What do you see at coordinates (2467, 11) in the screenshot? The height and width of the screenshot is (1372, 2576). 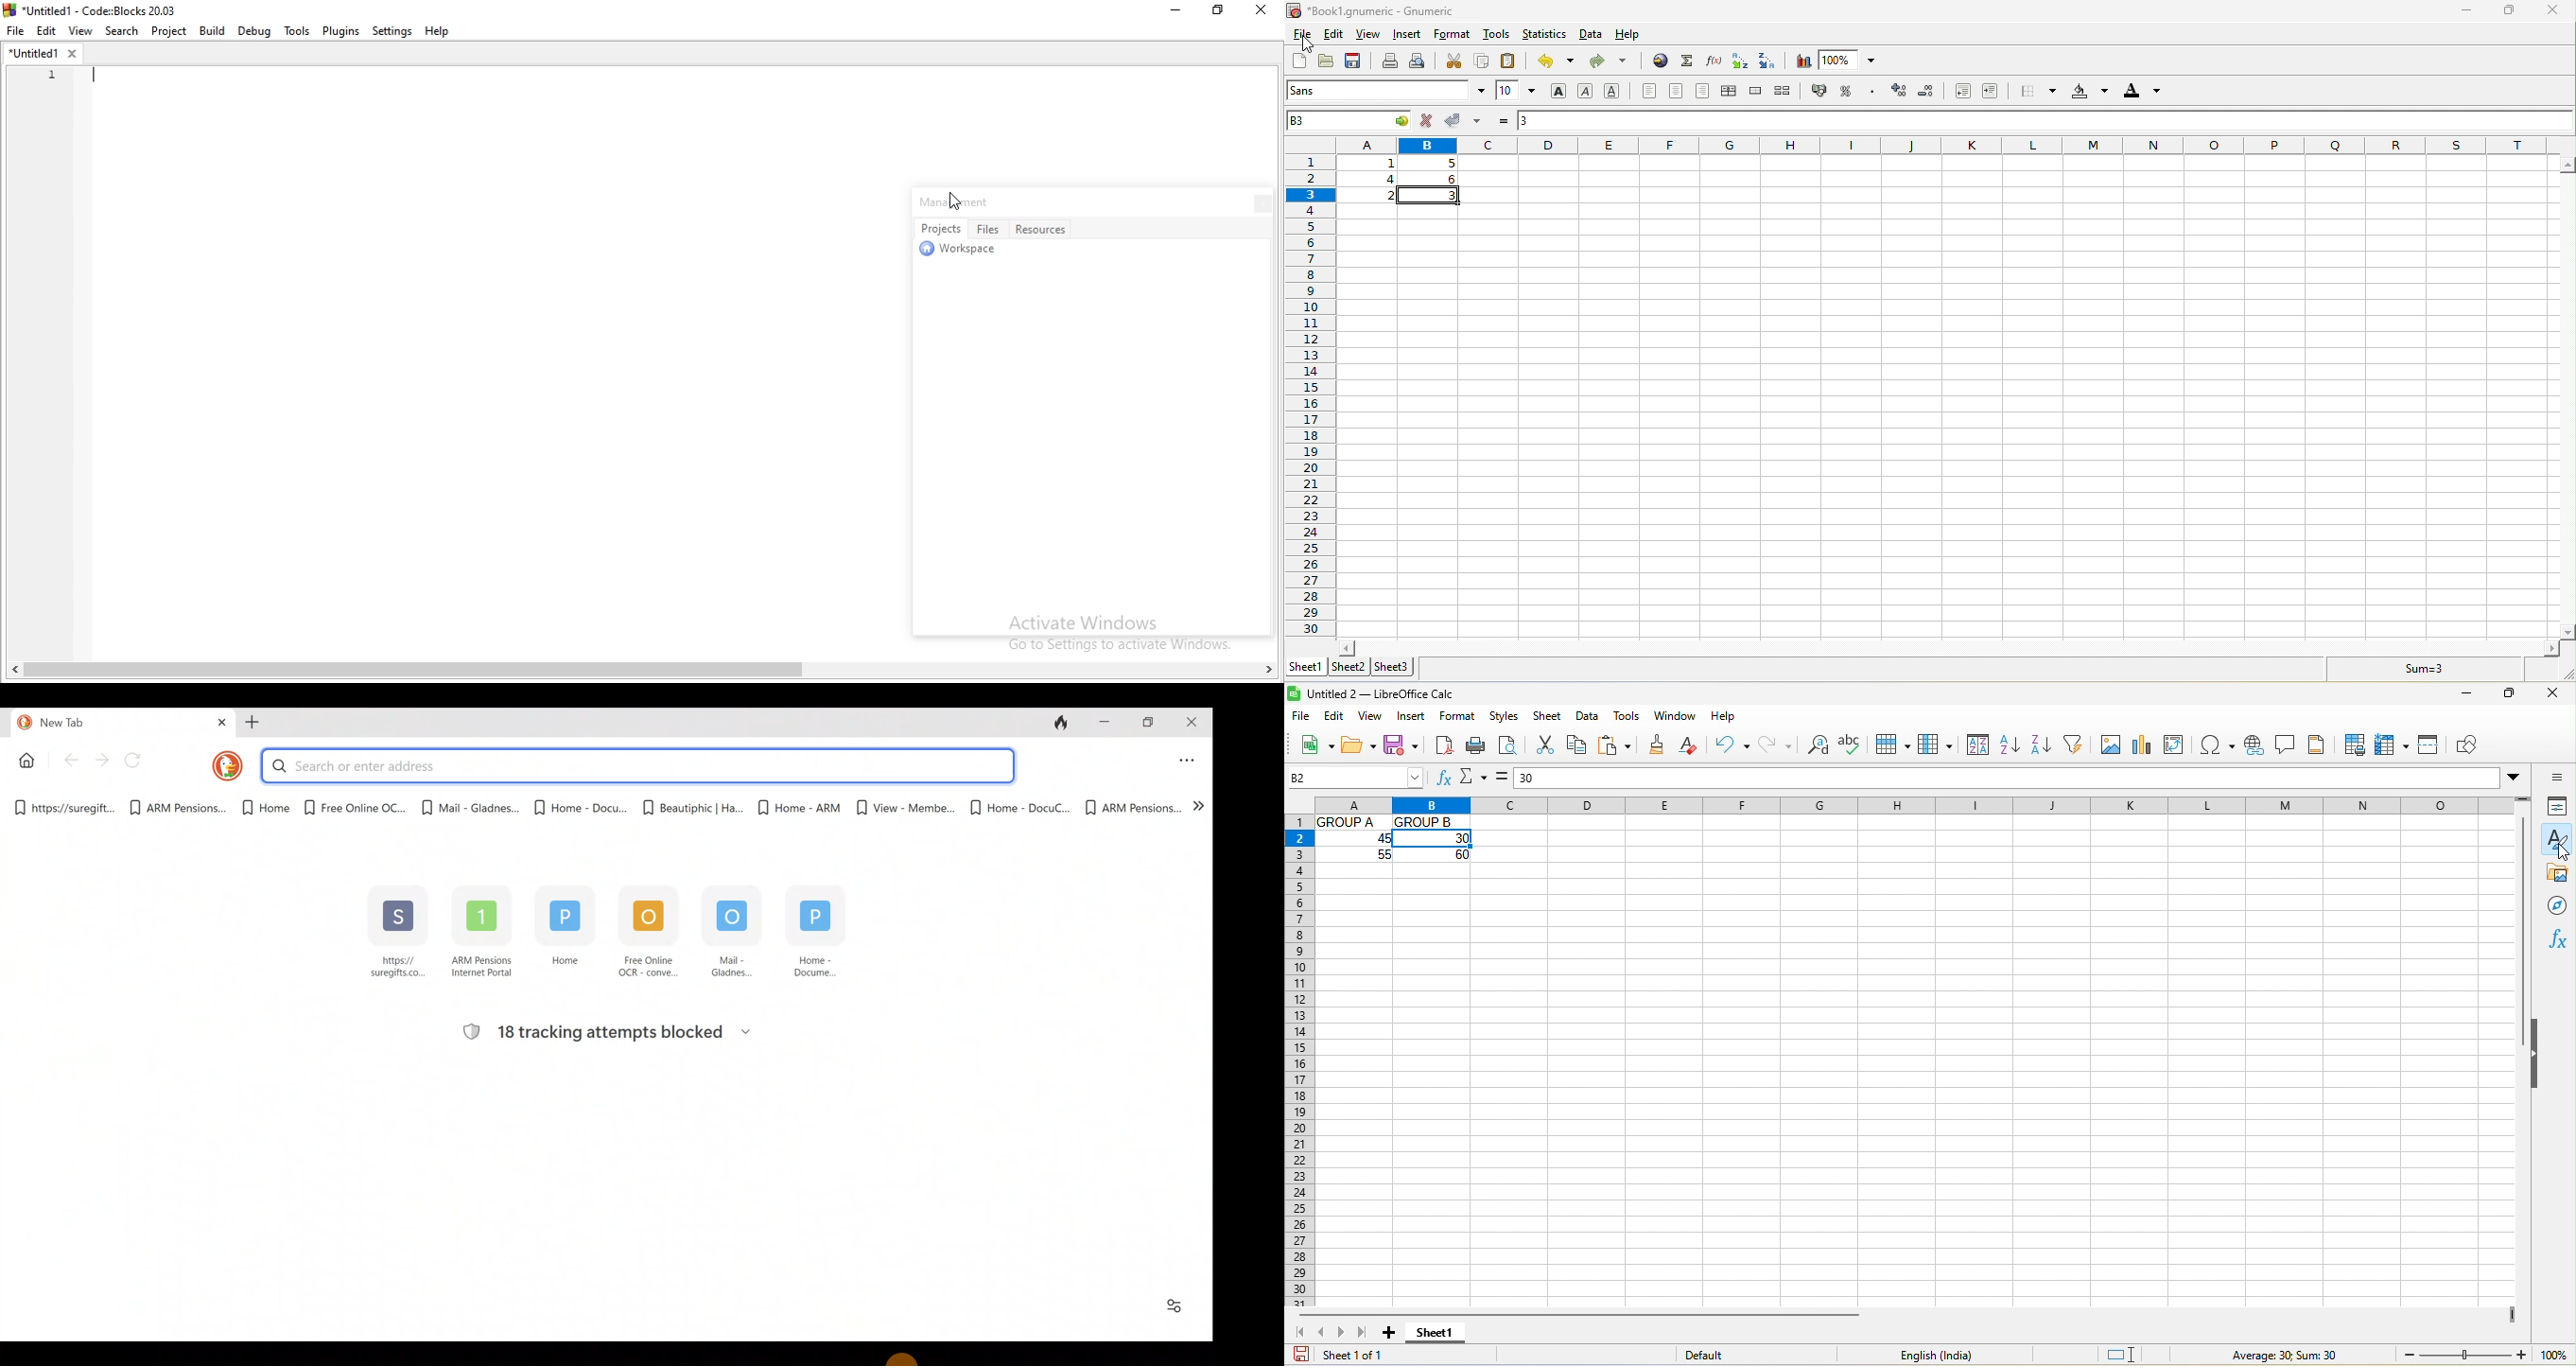 I see `minimize` at bounding box center [2467, 11].